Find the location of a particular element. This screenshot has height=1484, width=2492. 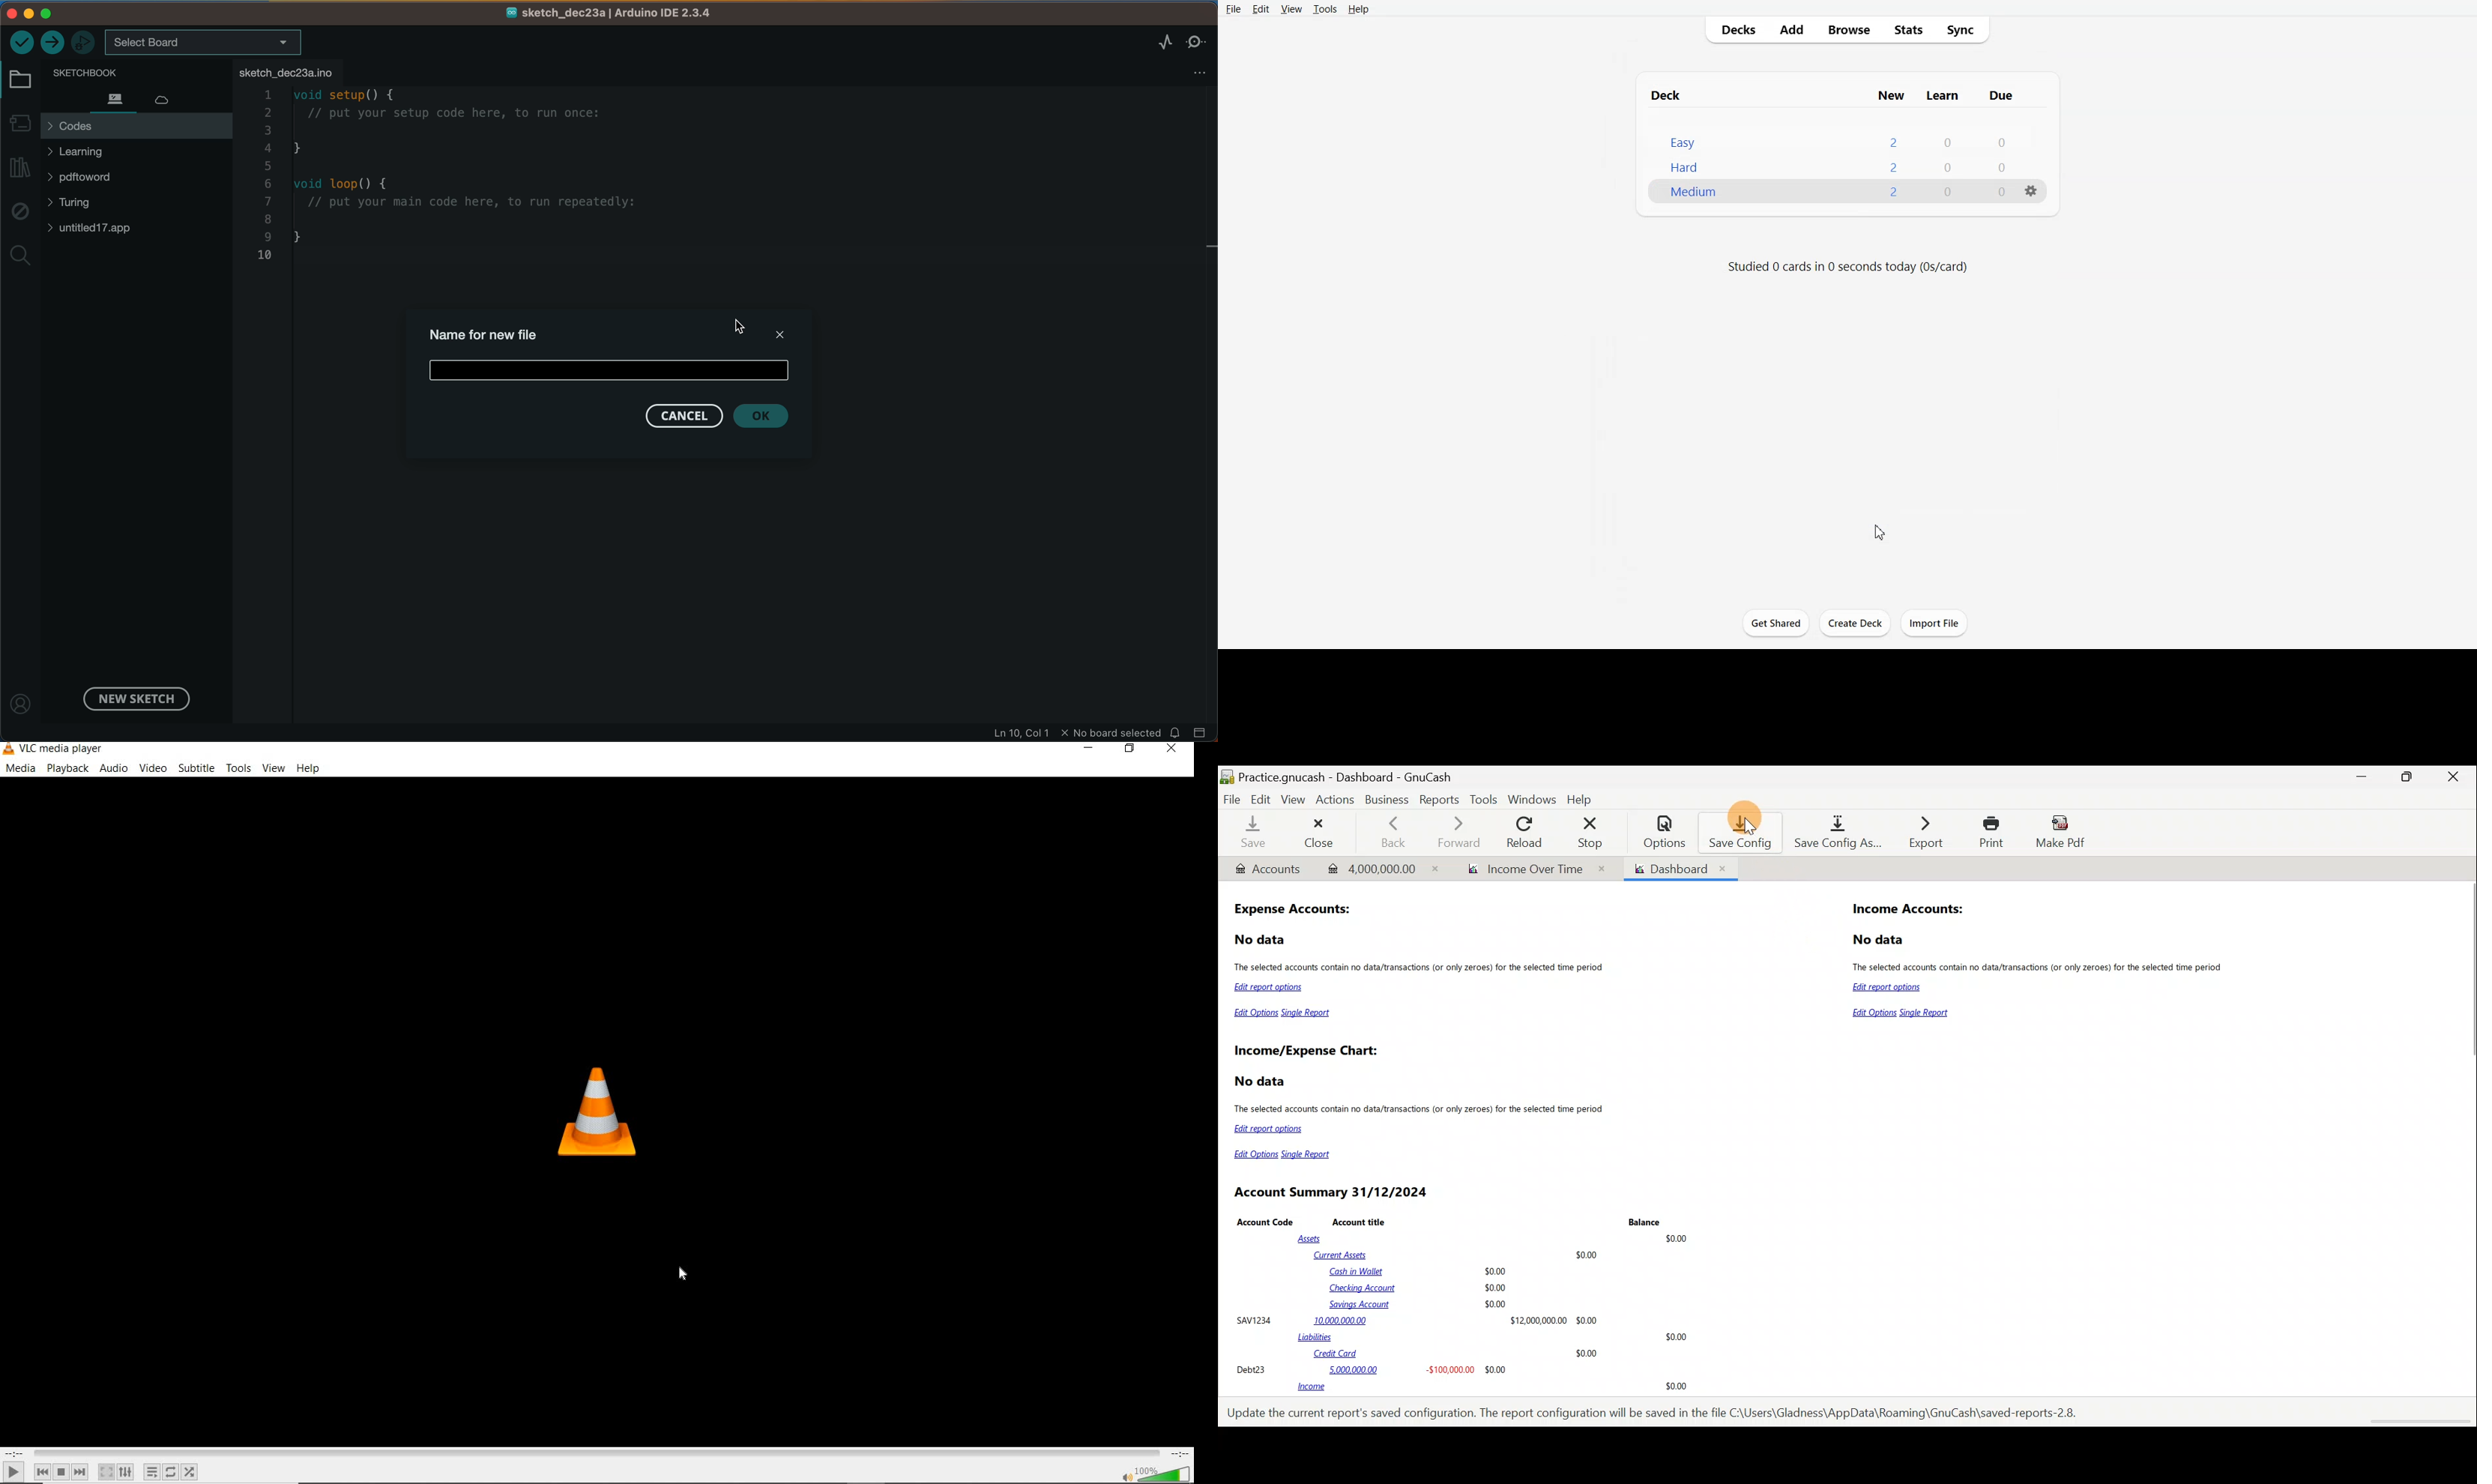

Income Accounts: is located at coordinates (1909, 910).